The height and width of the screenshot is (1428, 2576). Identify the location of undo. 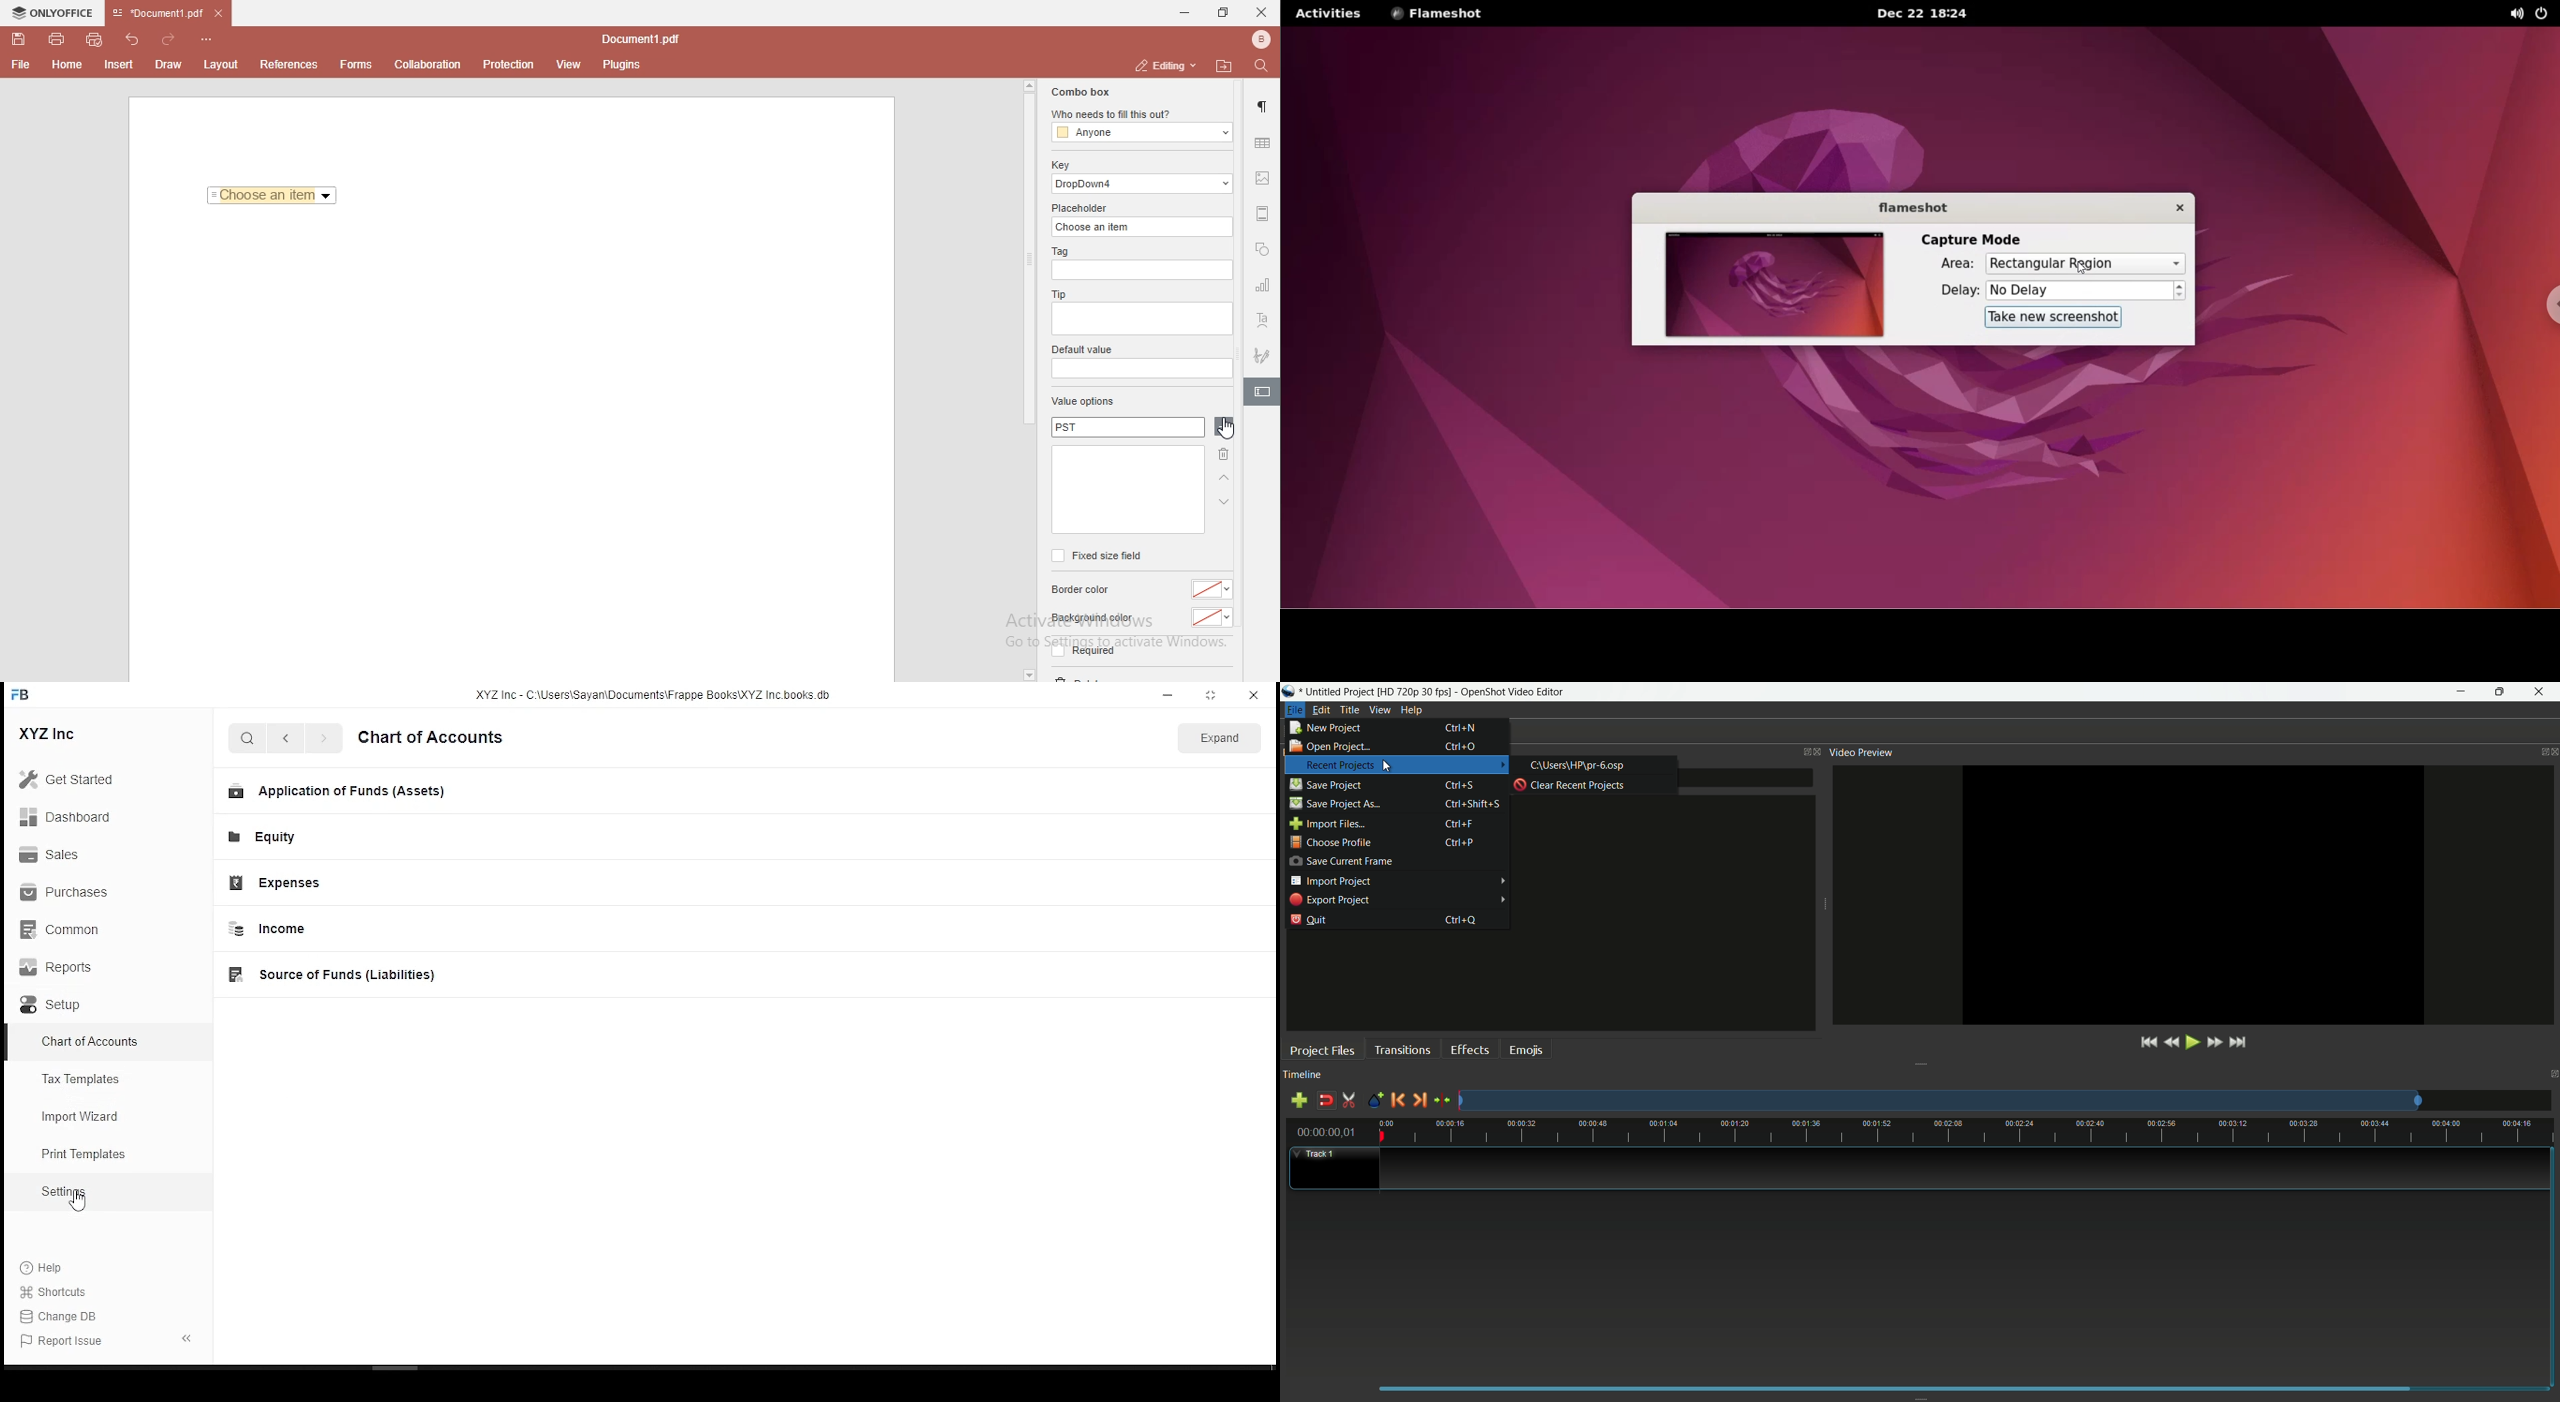
(135, 37).